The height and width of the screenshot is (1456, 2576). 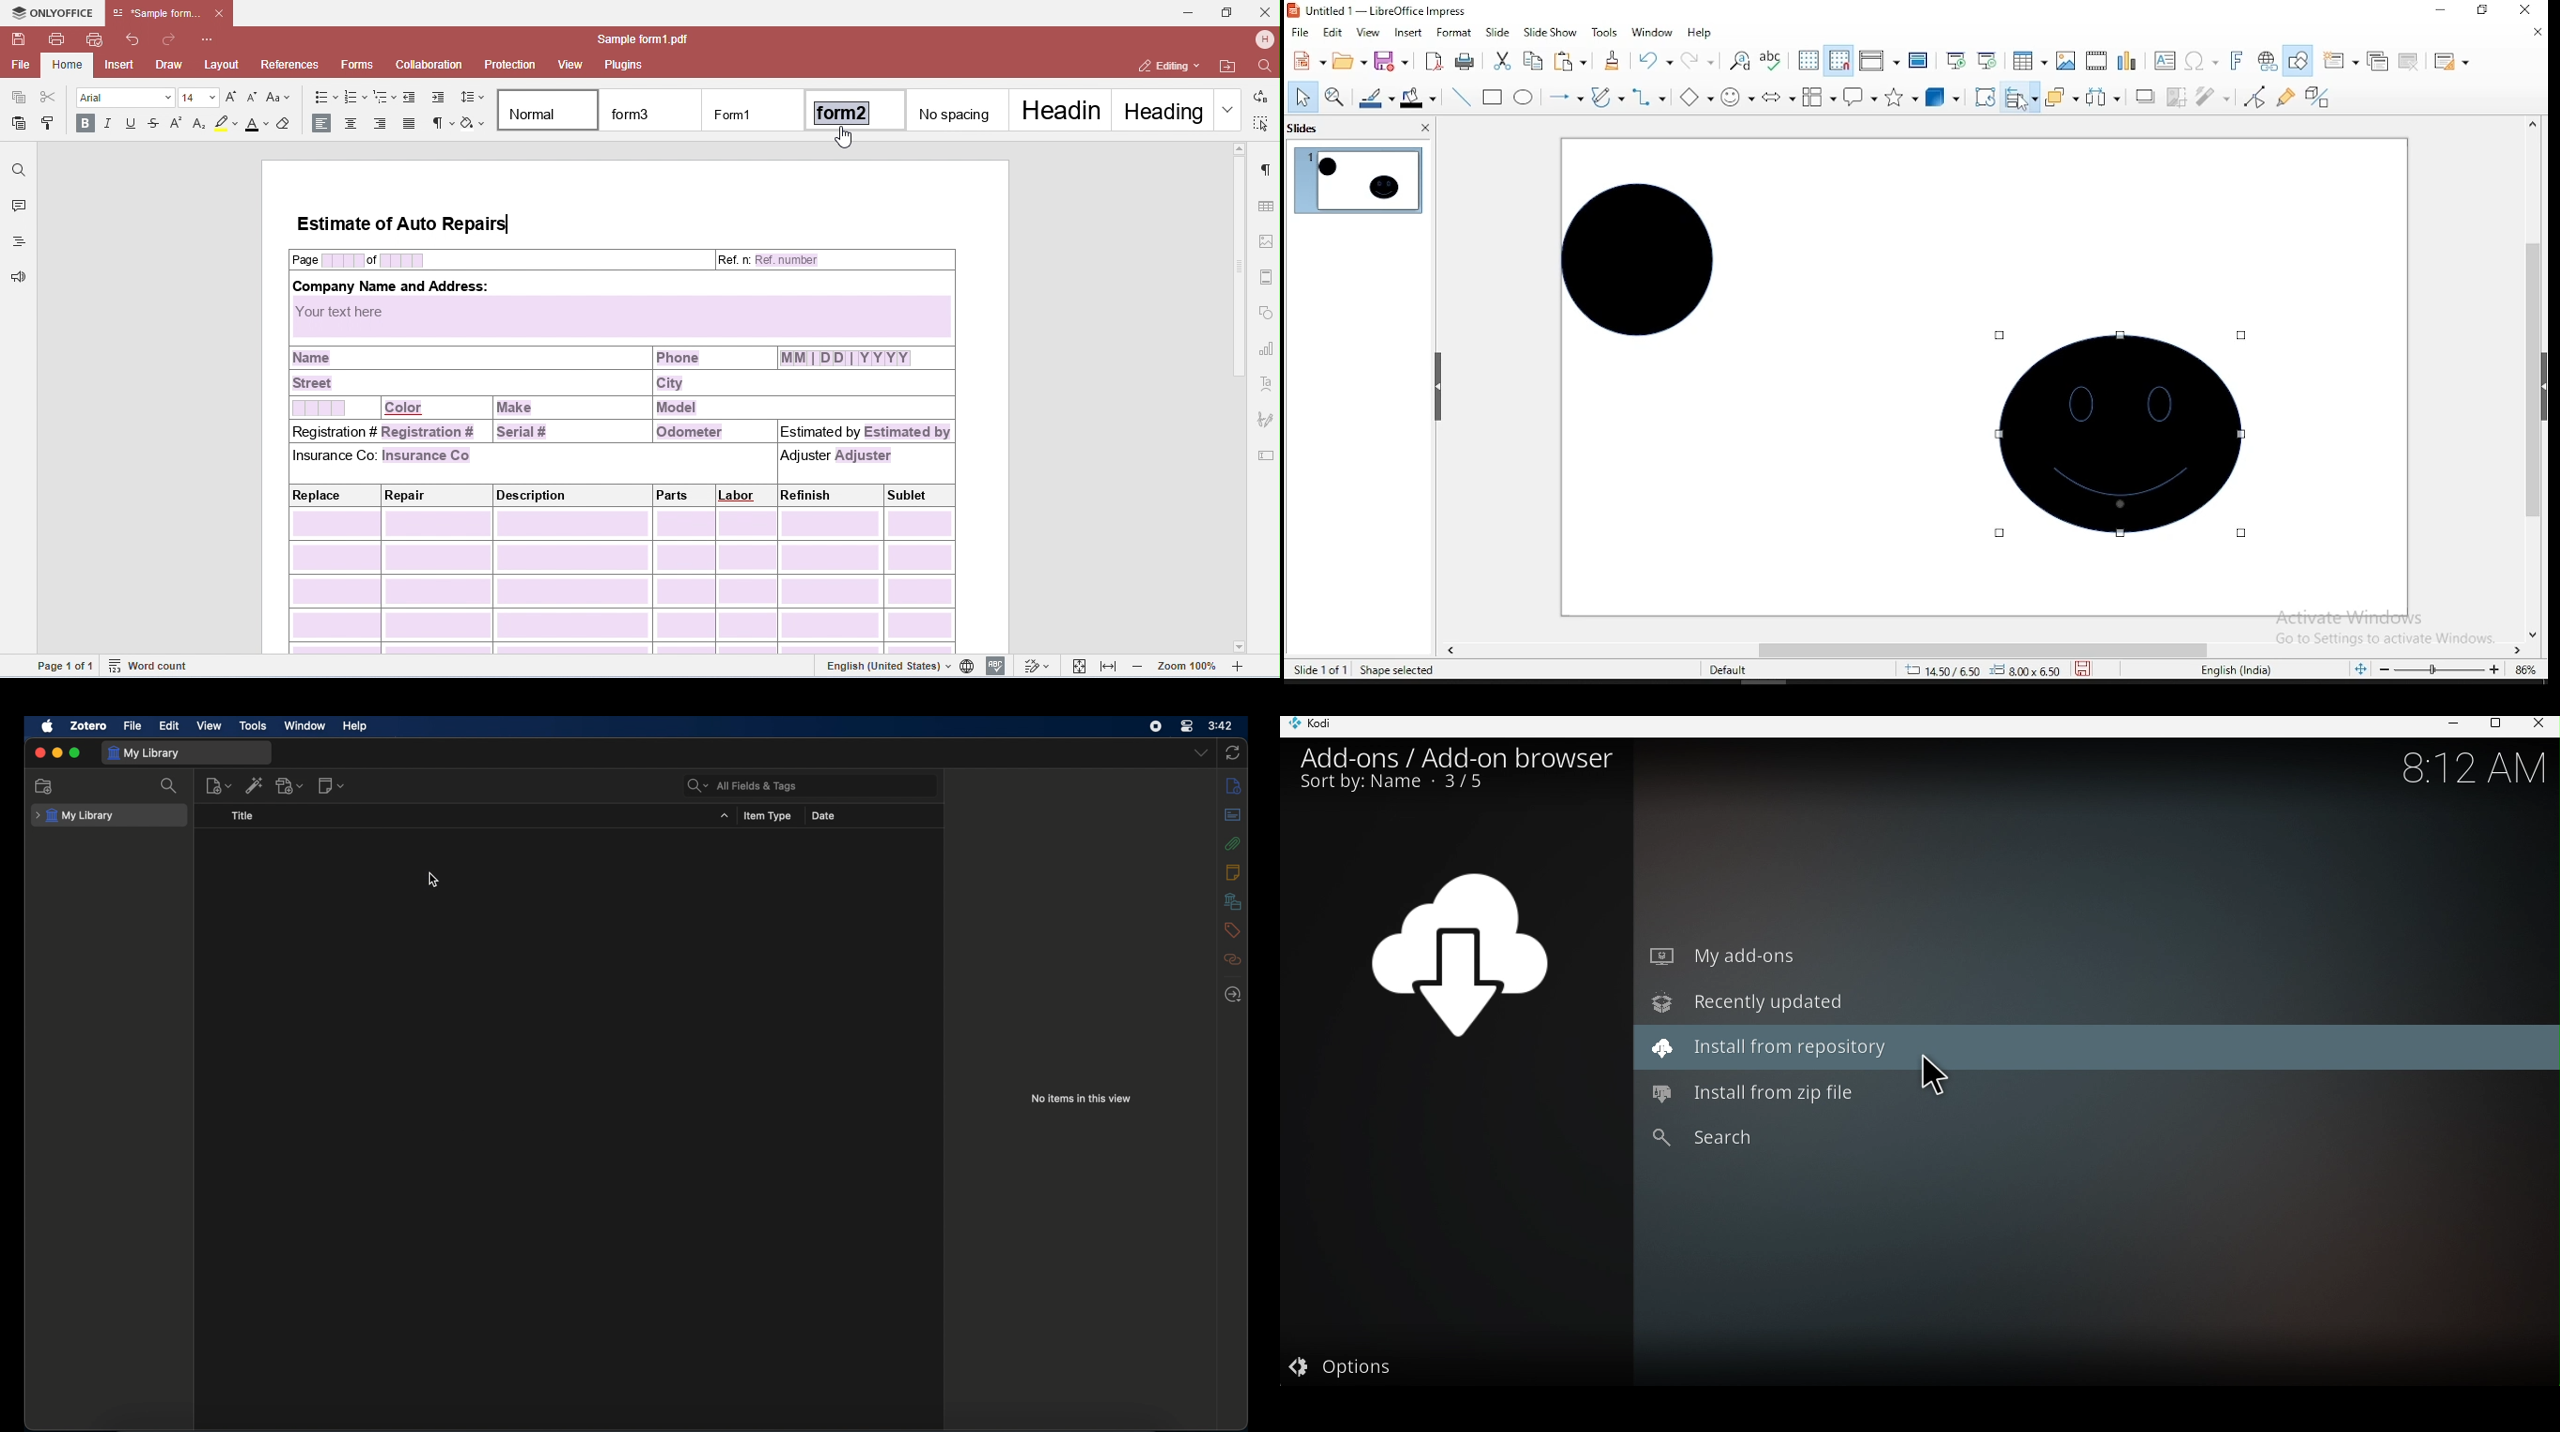 I want to click on  slide layout, so click(x=2451, y=63).